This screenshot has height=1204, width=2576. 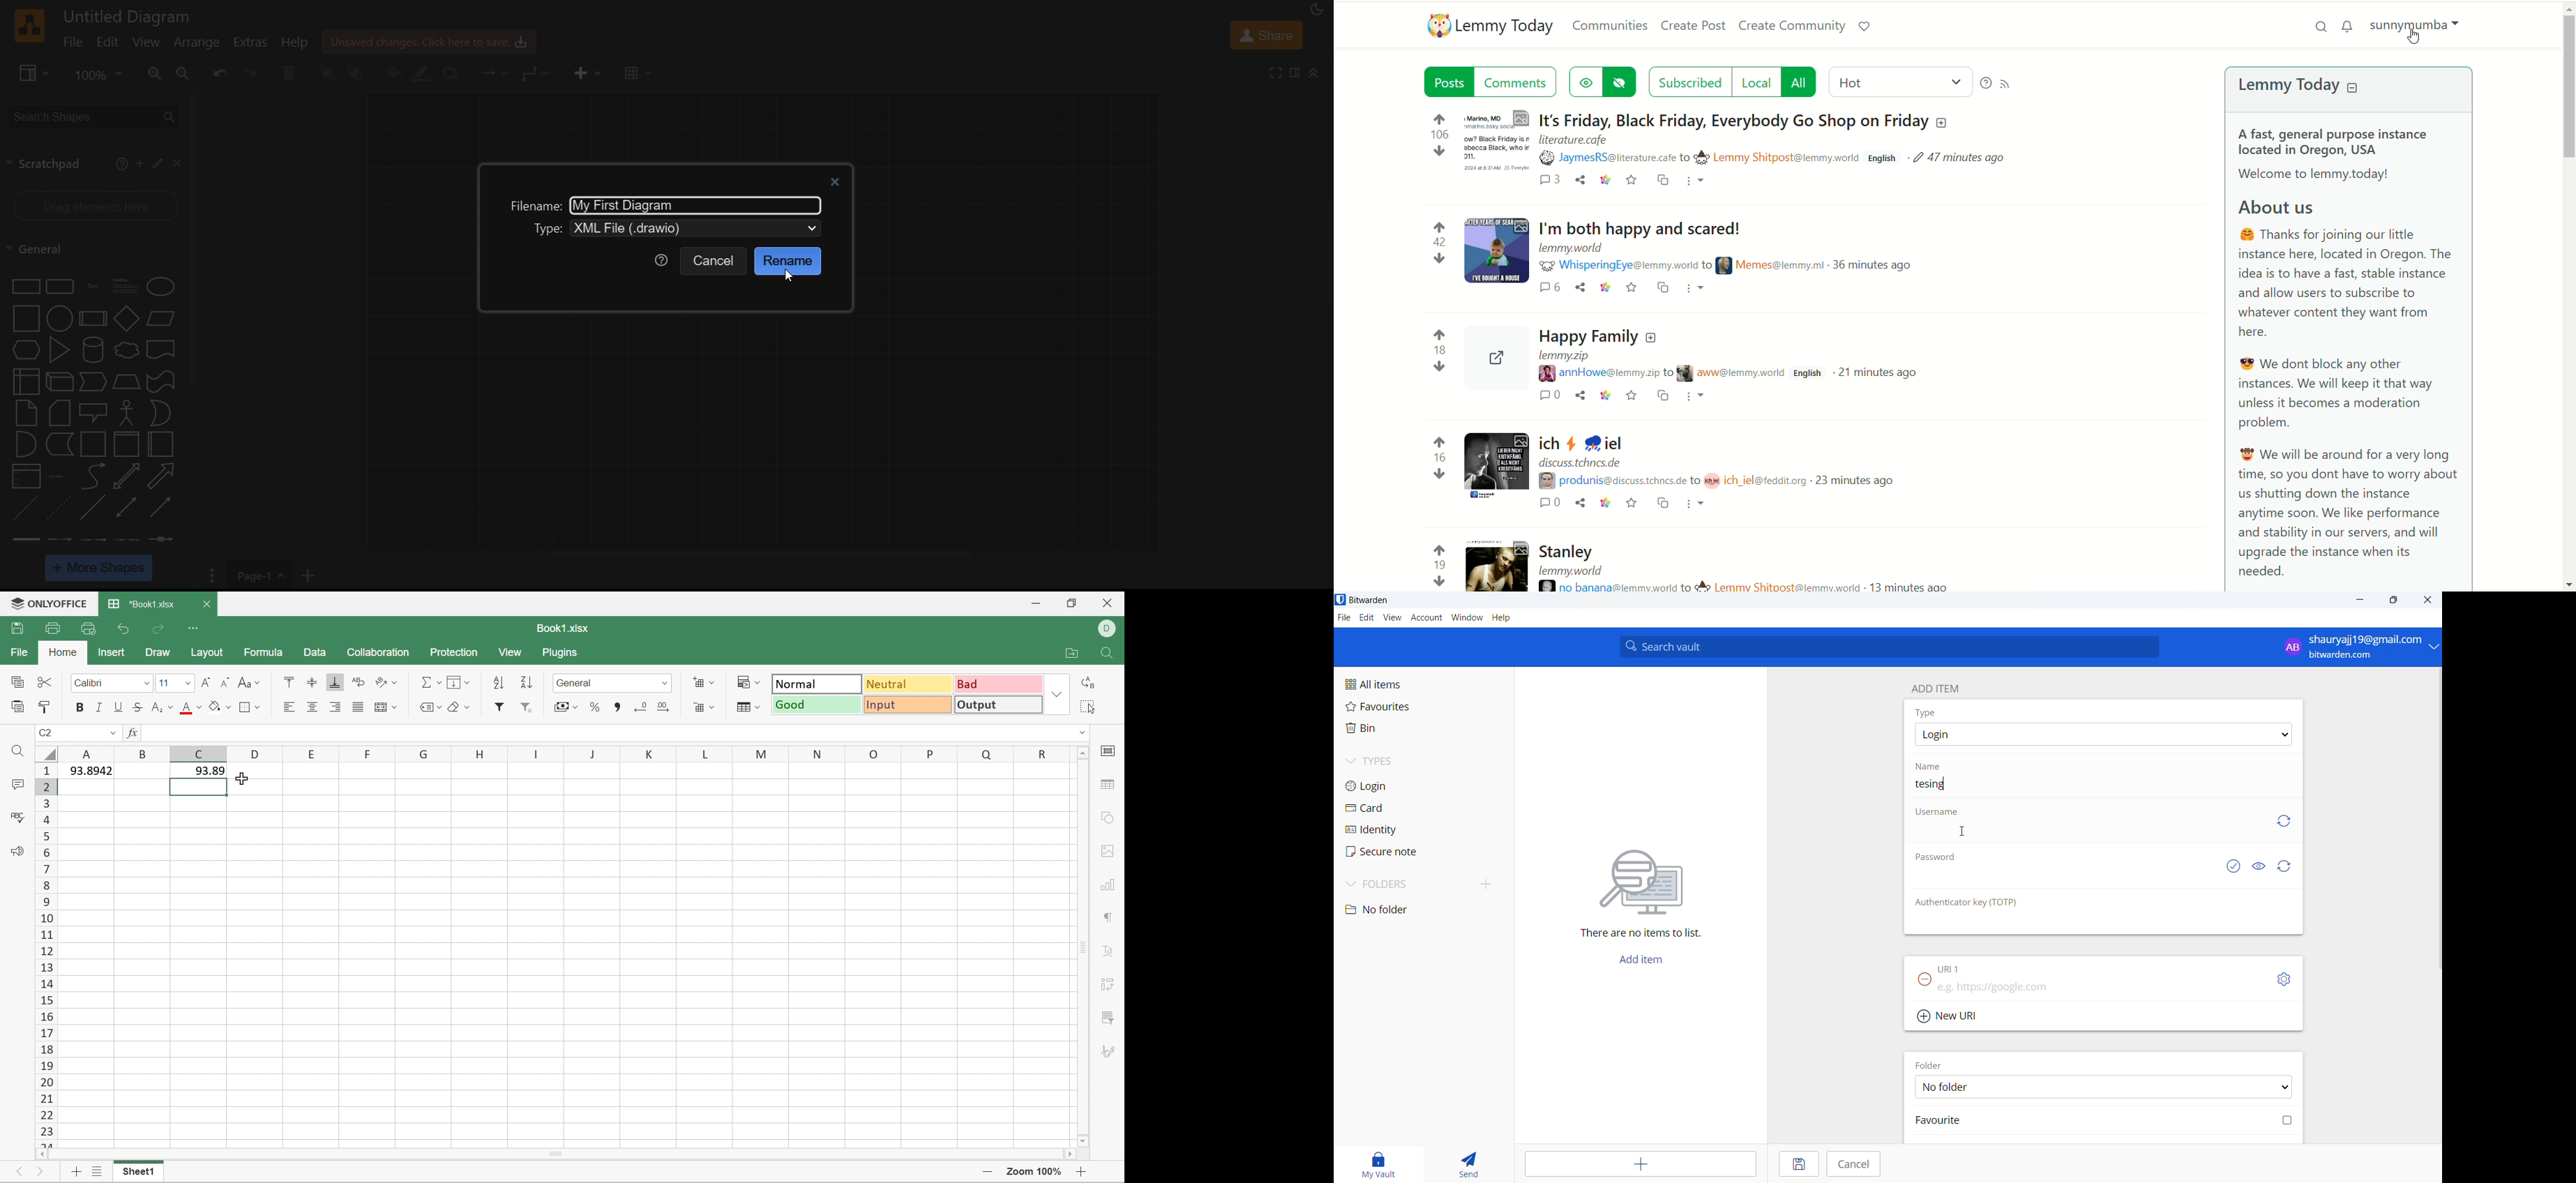 What do you see at coordinates (107, 43) in the screenshot?
I see `edit` at bounding box center [107, 43].